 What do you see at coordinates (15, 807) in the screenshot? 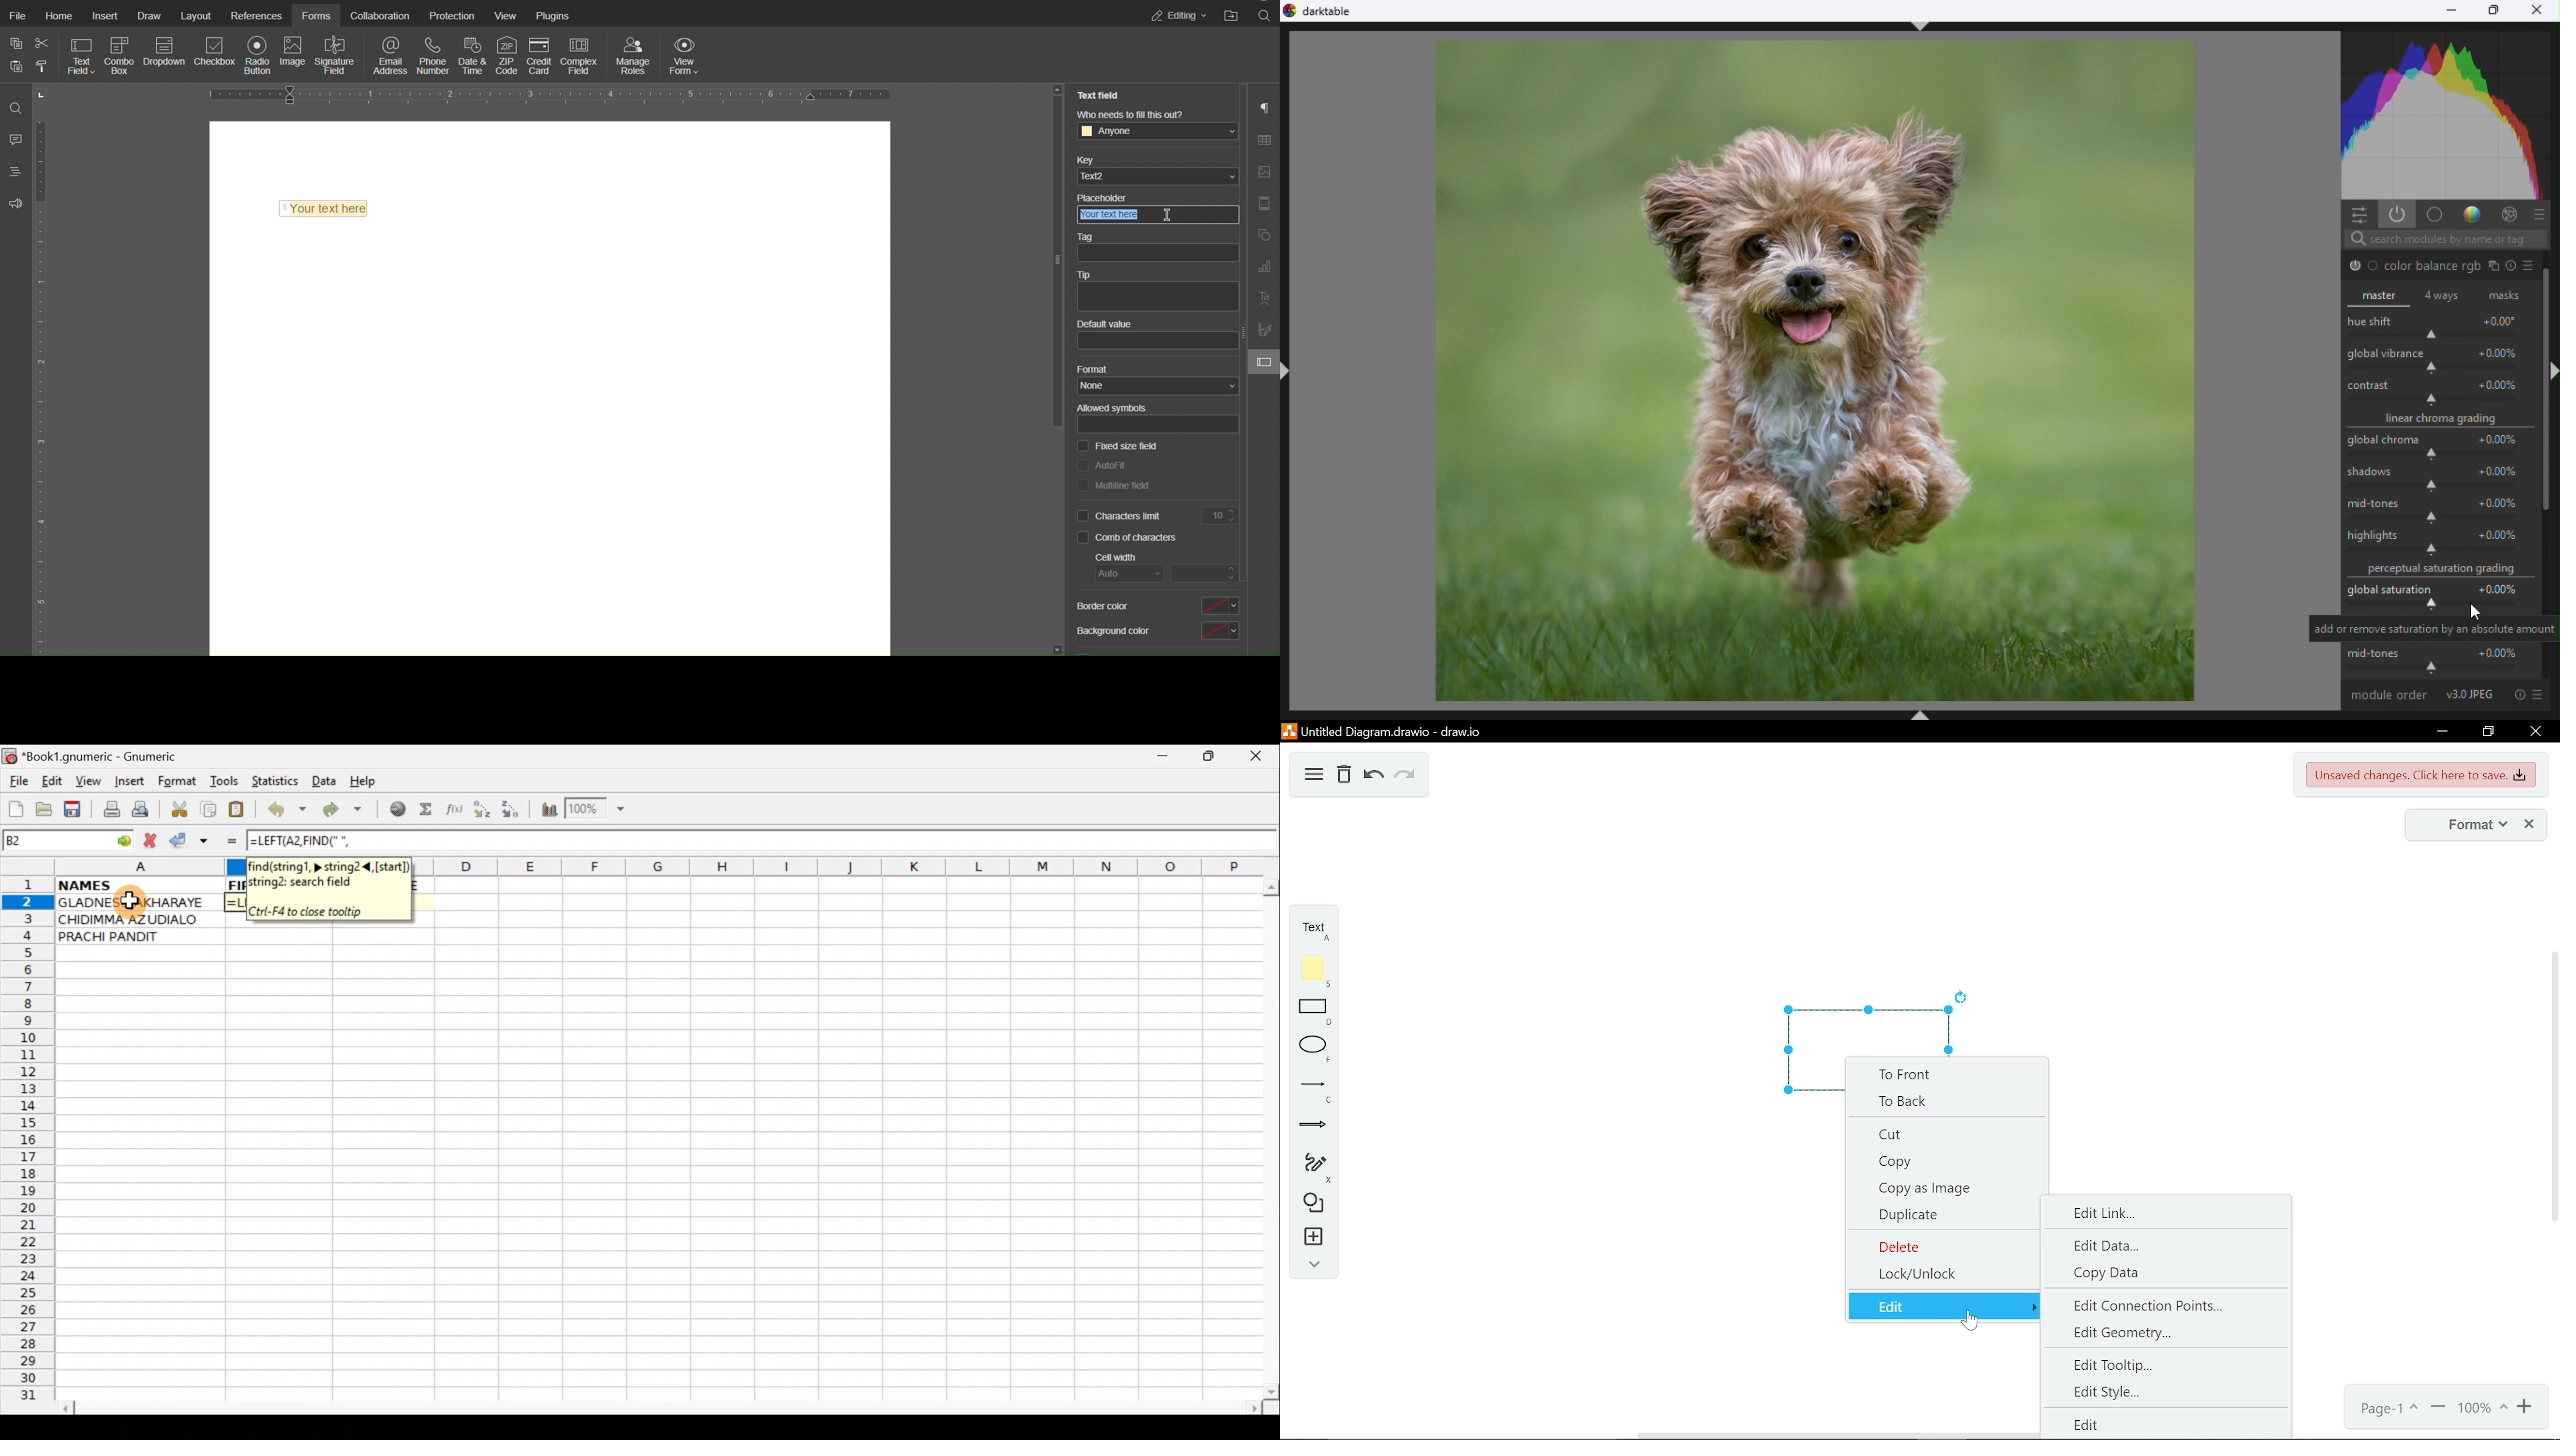
I see `Create new workbook` at bounding box center [15, 807].